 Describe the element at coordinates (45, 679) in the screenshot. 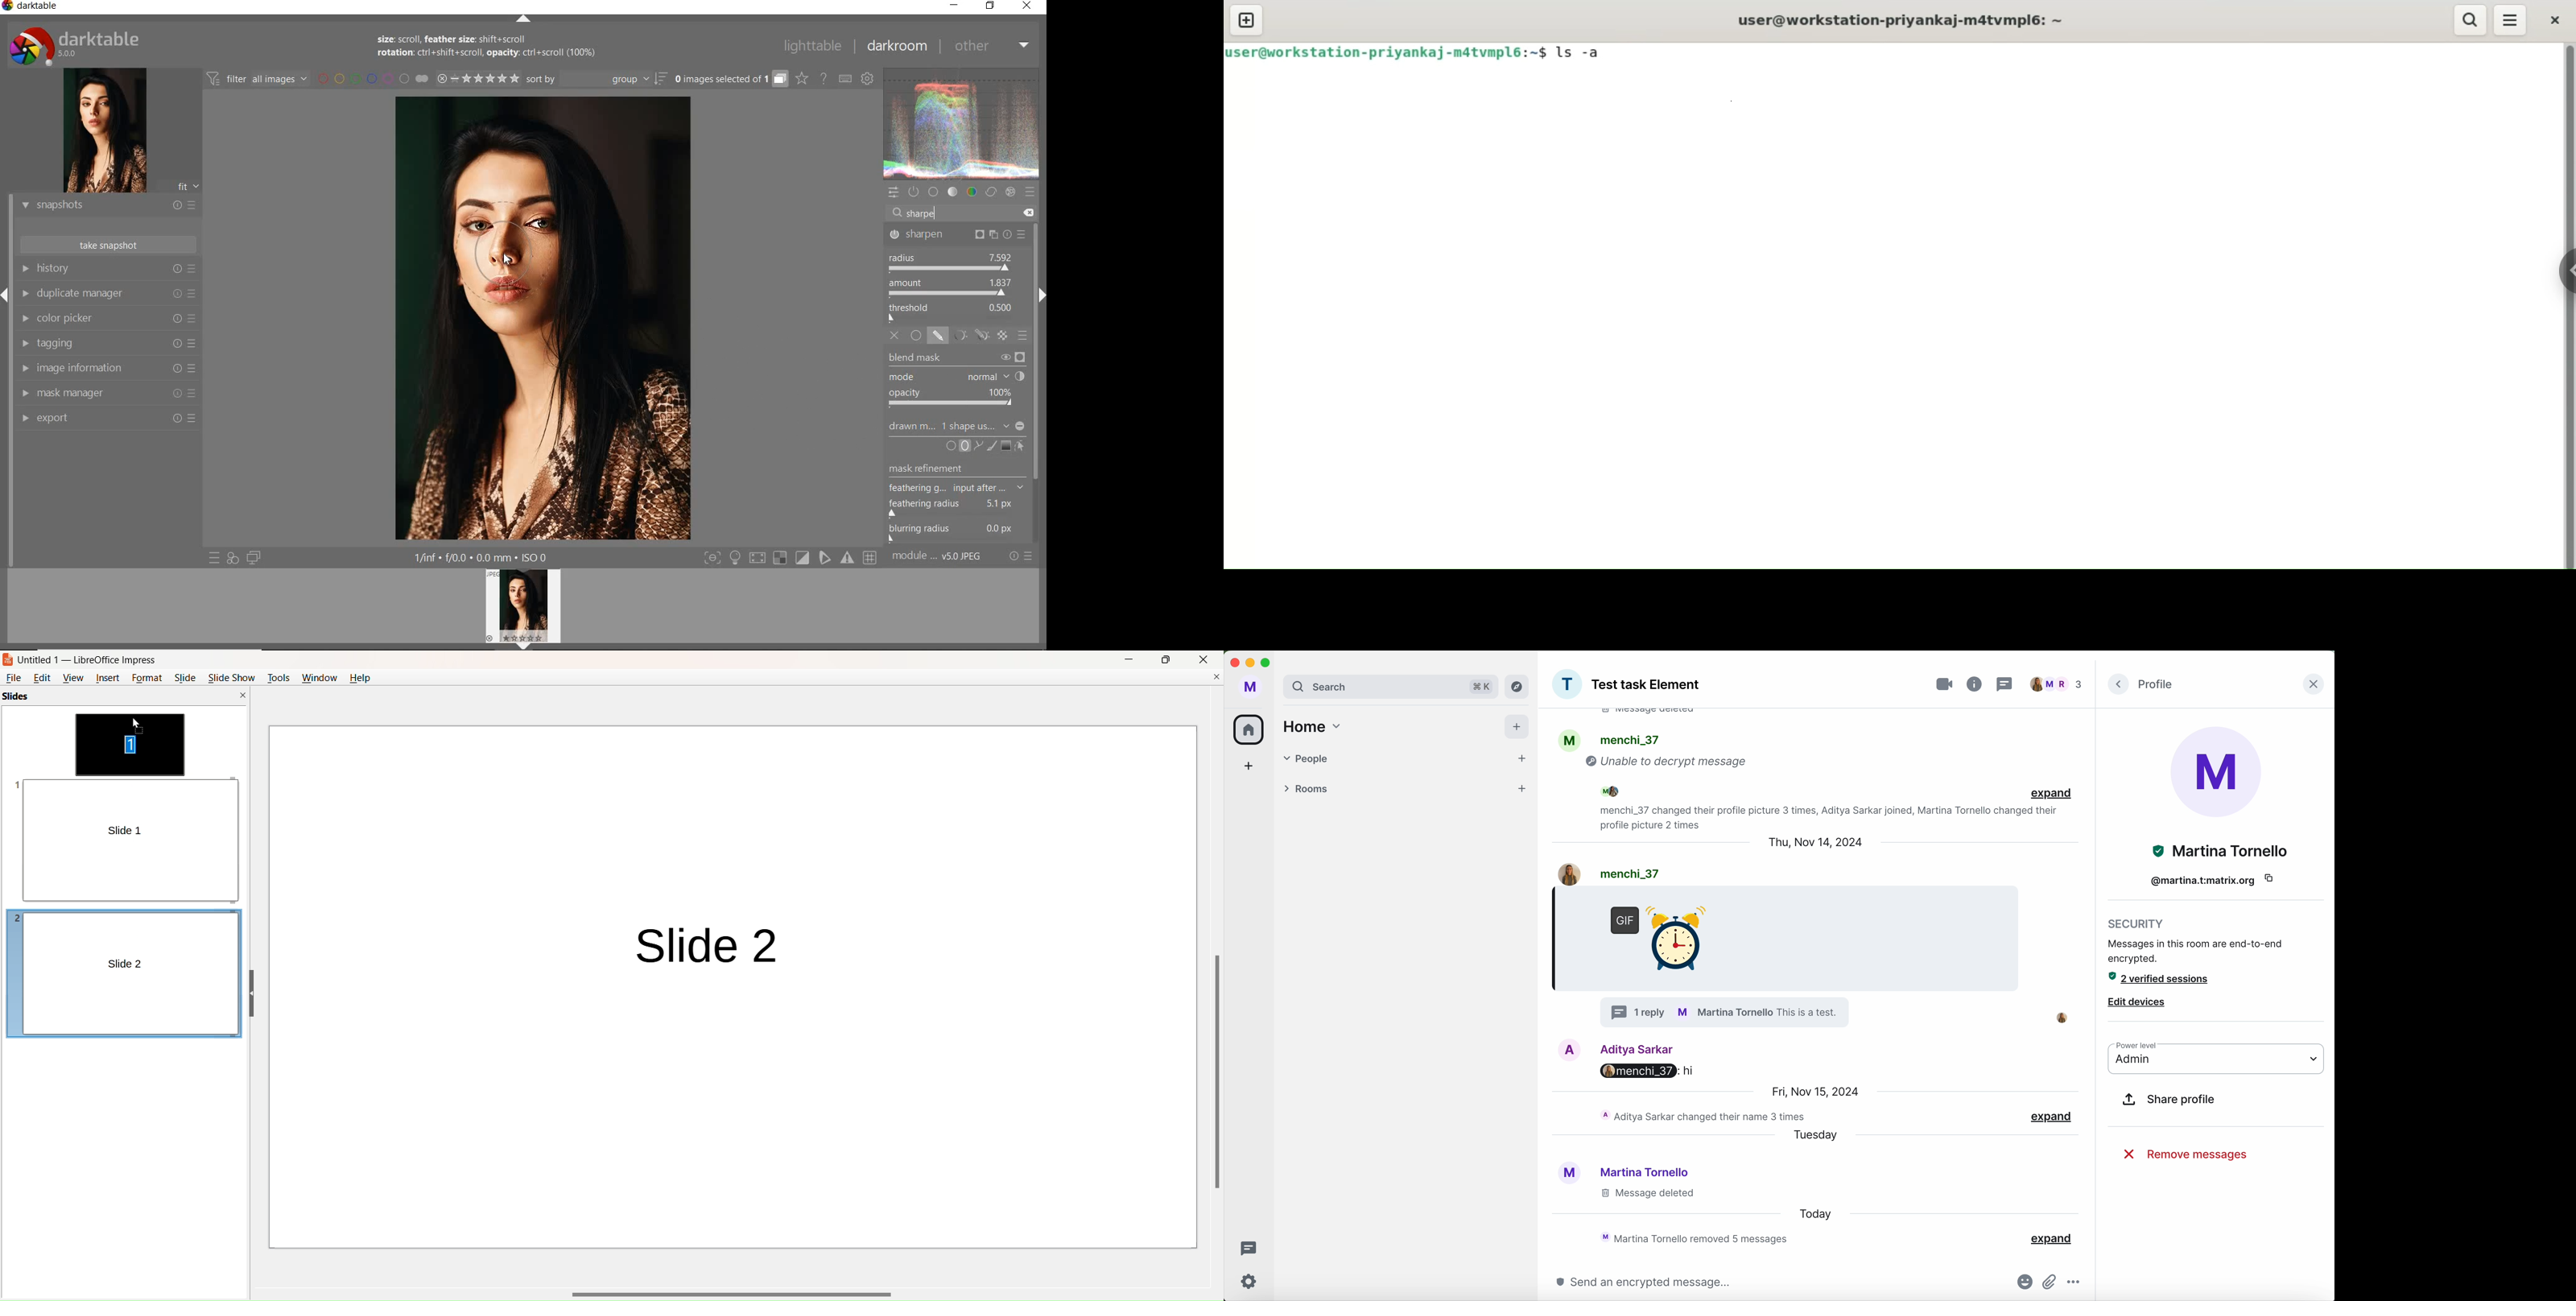

I see `edit` at that location.